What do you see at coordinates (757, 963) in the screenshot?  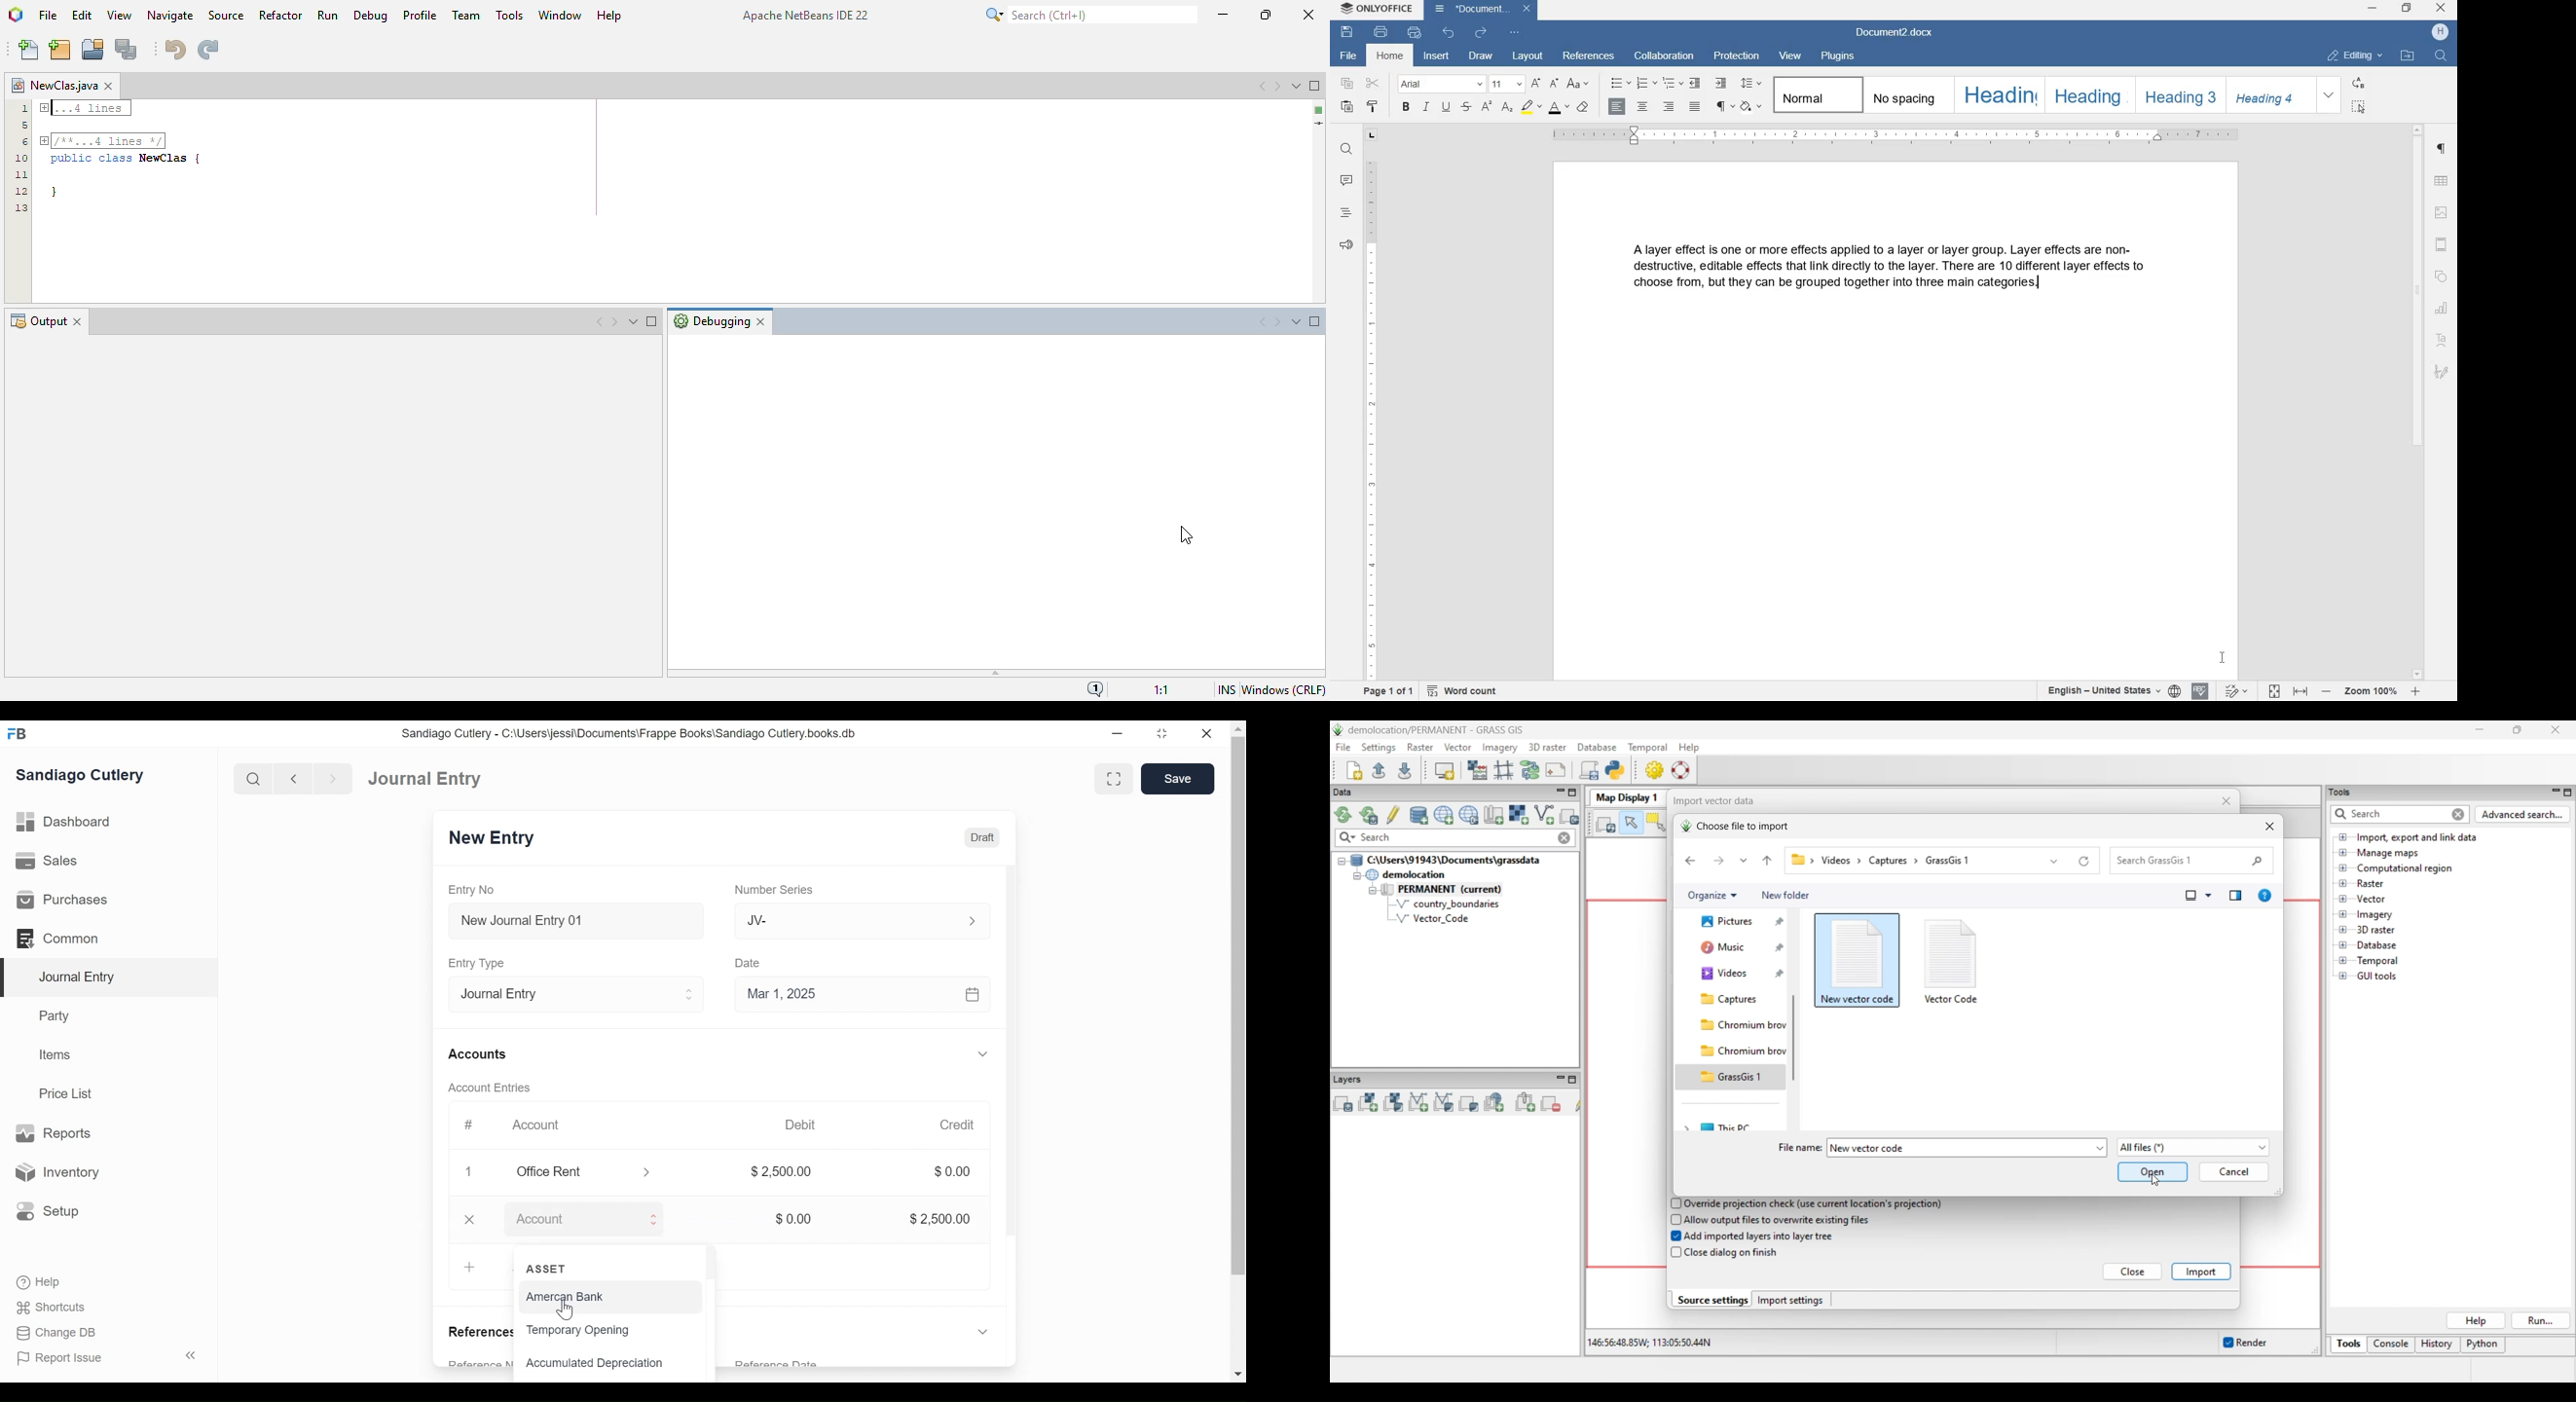 I see `Date` at bounding box center [757, 963].